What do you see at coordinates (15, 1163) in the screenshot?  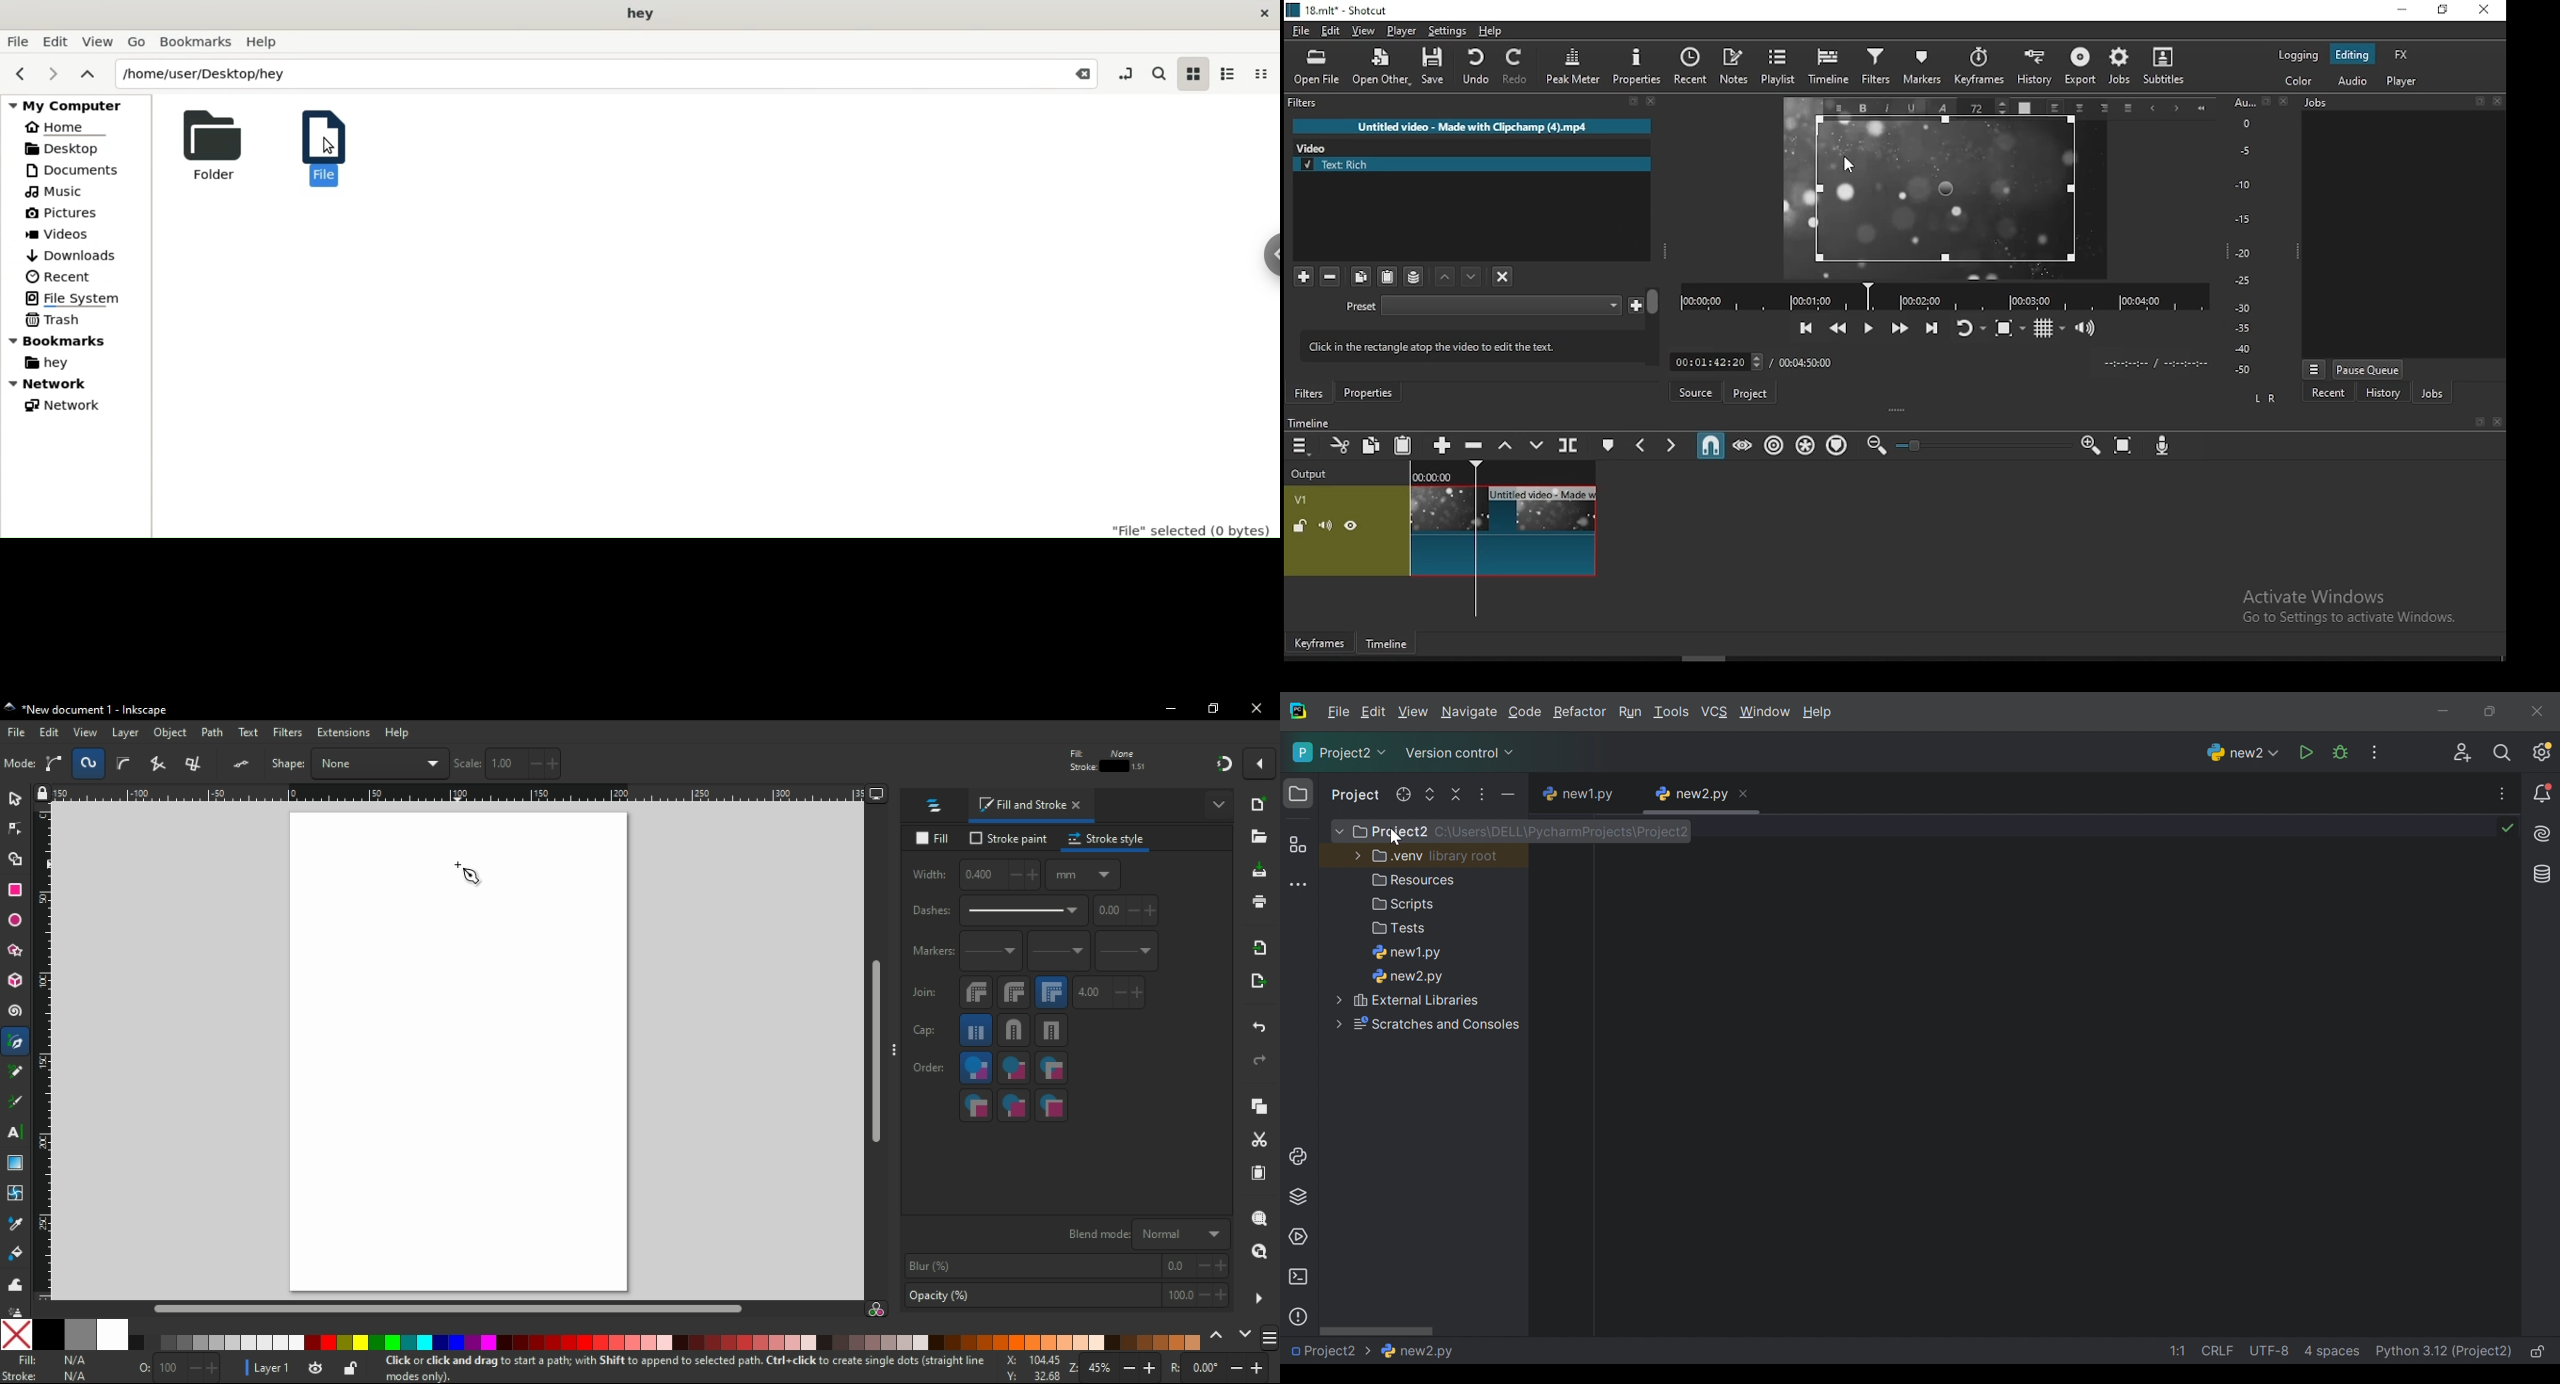 I see `gradient` at bounding box center [15, 1163].